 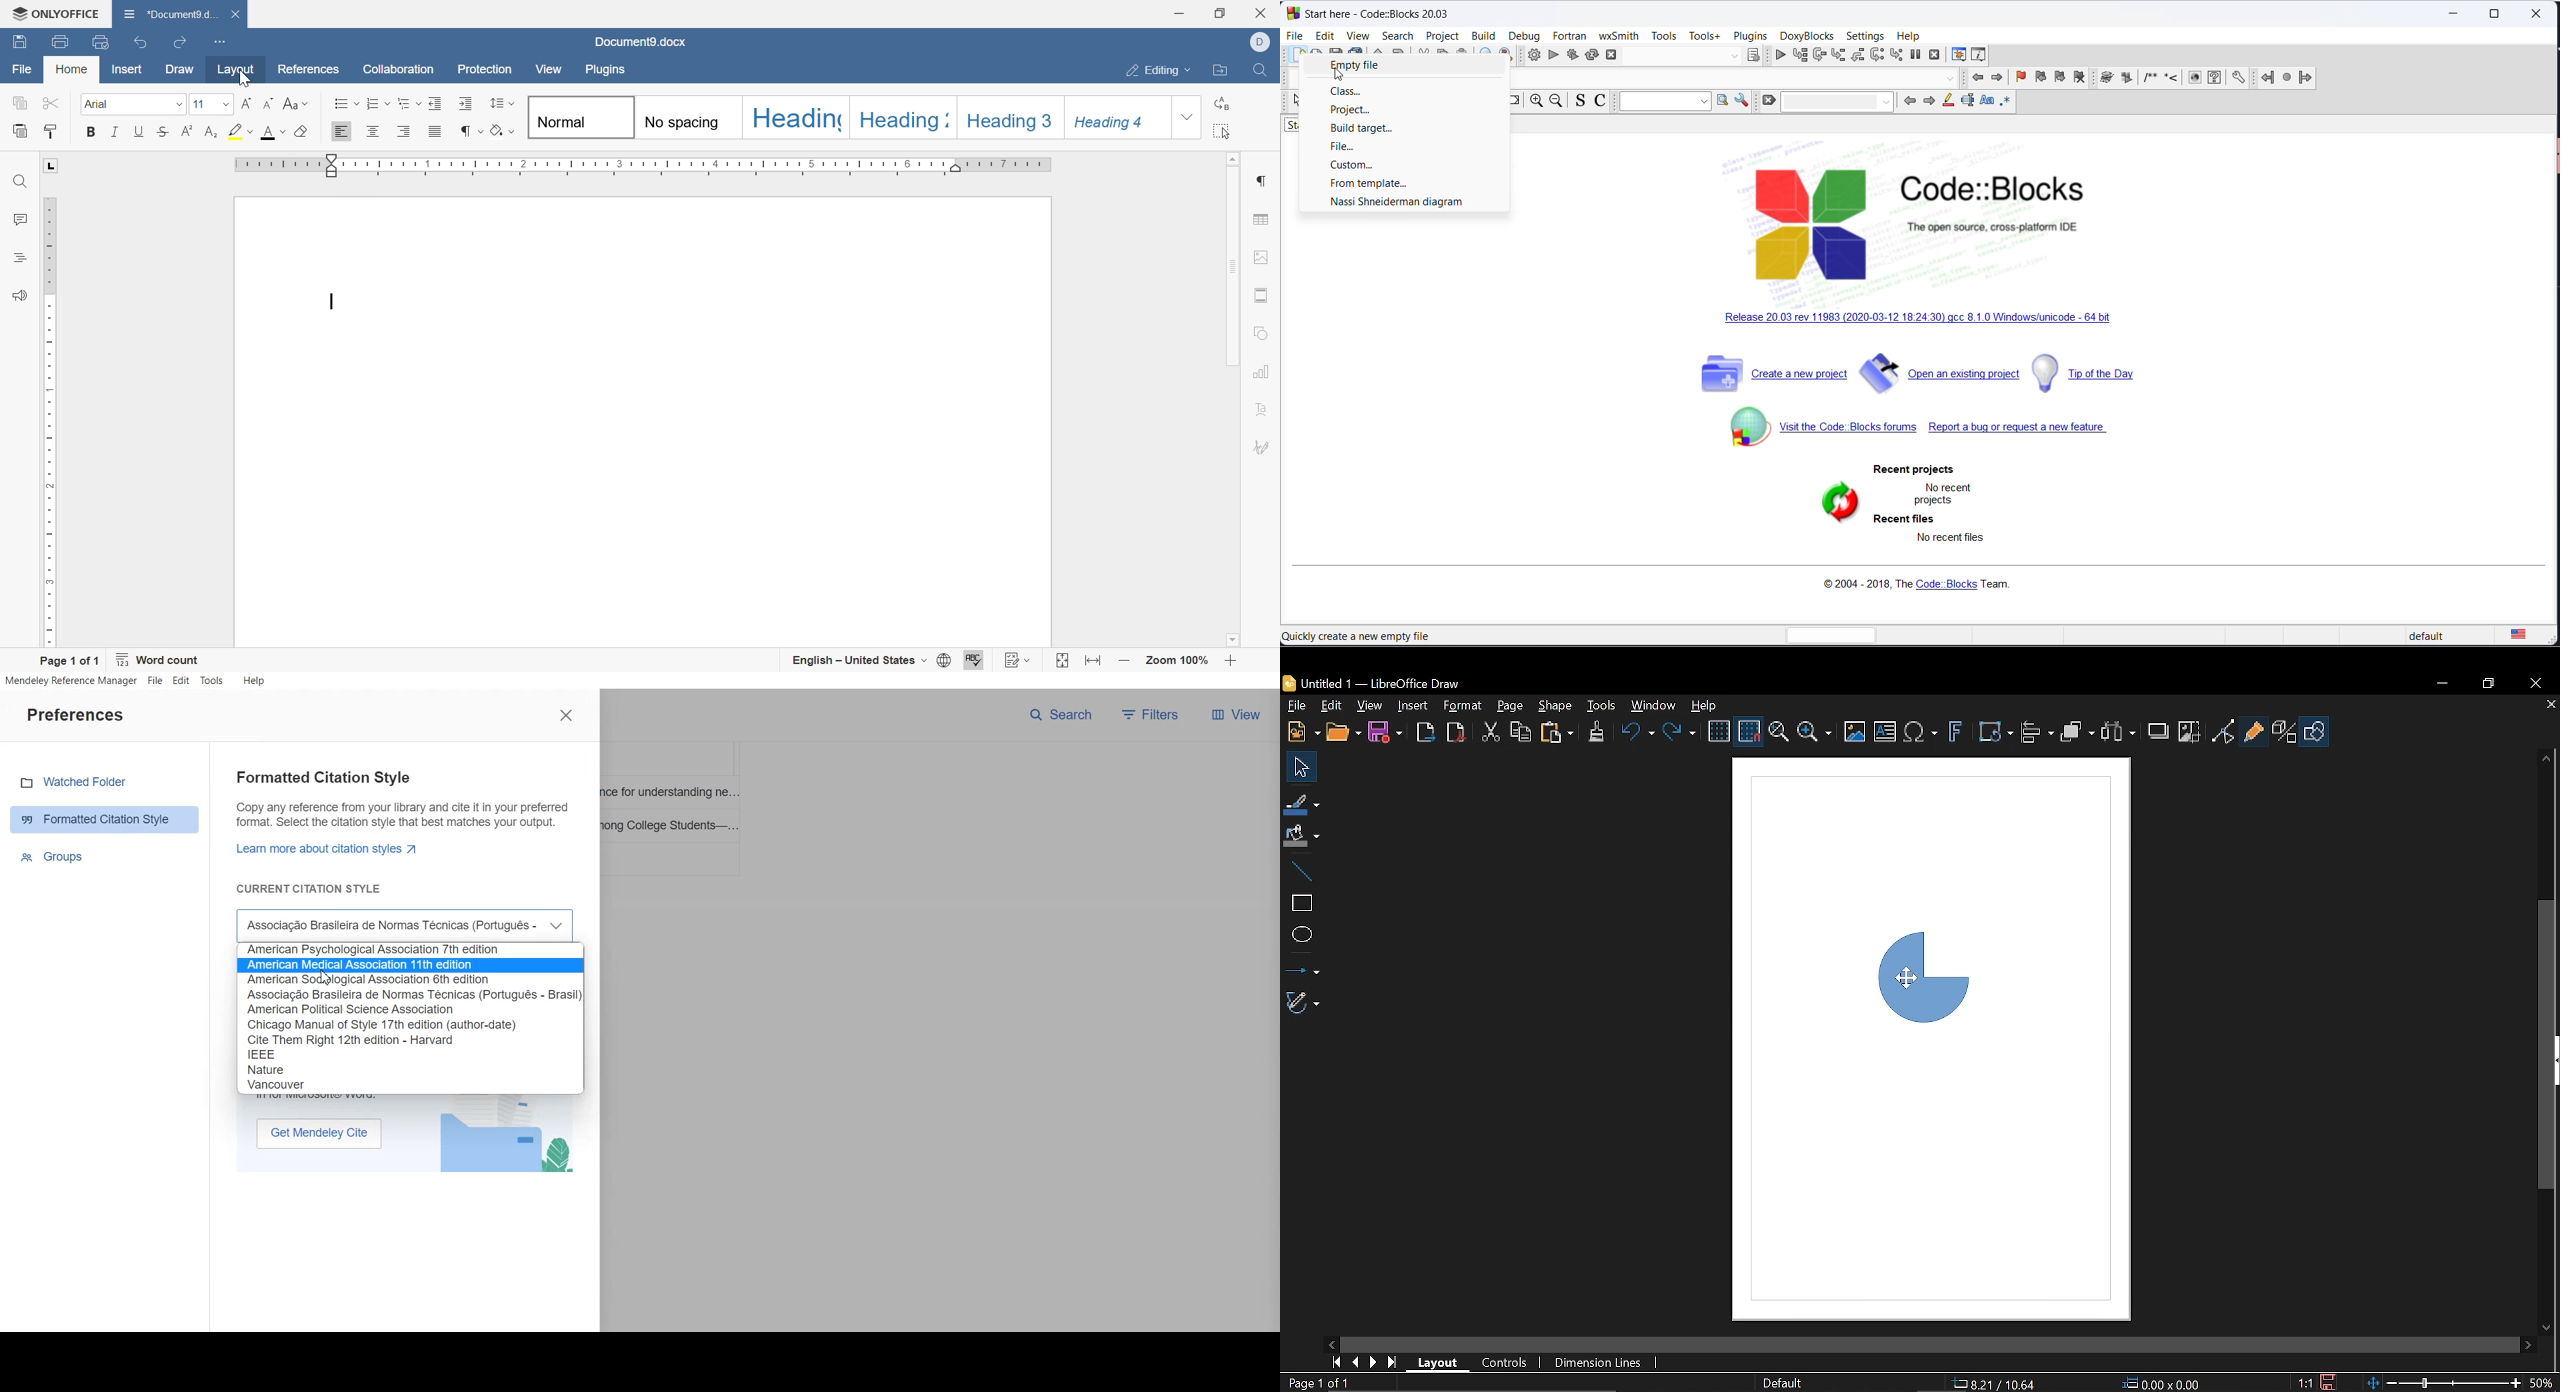 I want to click on bullets, so click(x=349, y=104).